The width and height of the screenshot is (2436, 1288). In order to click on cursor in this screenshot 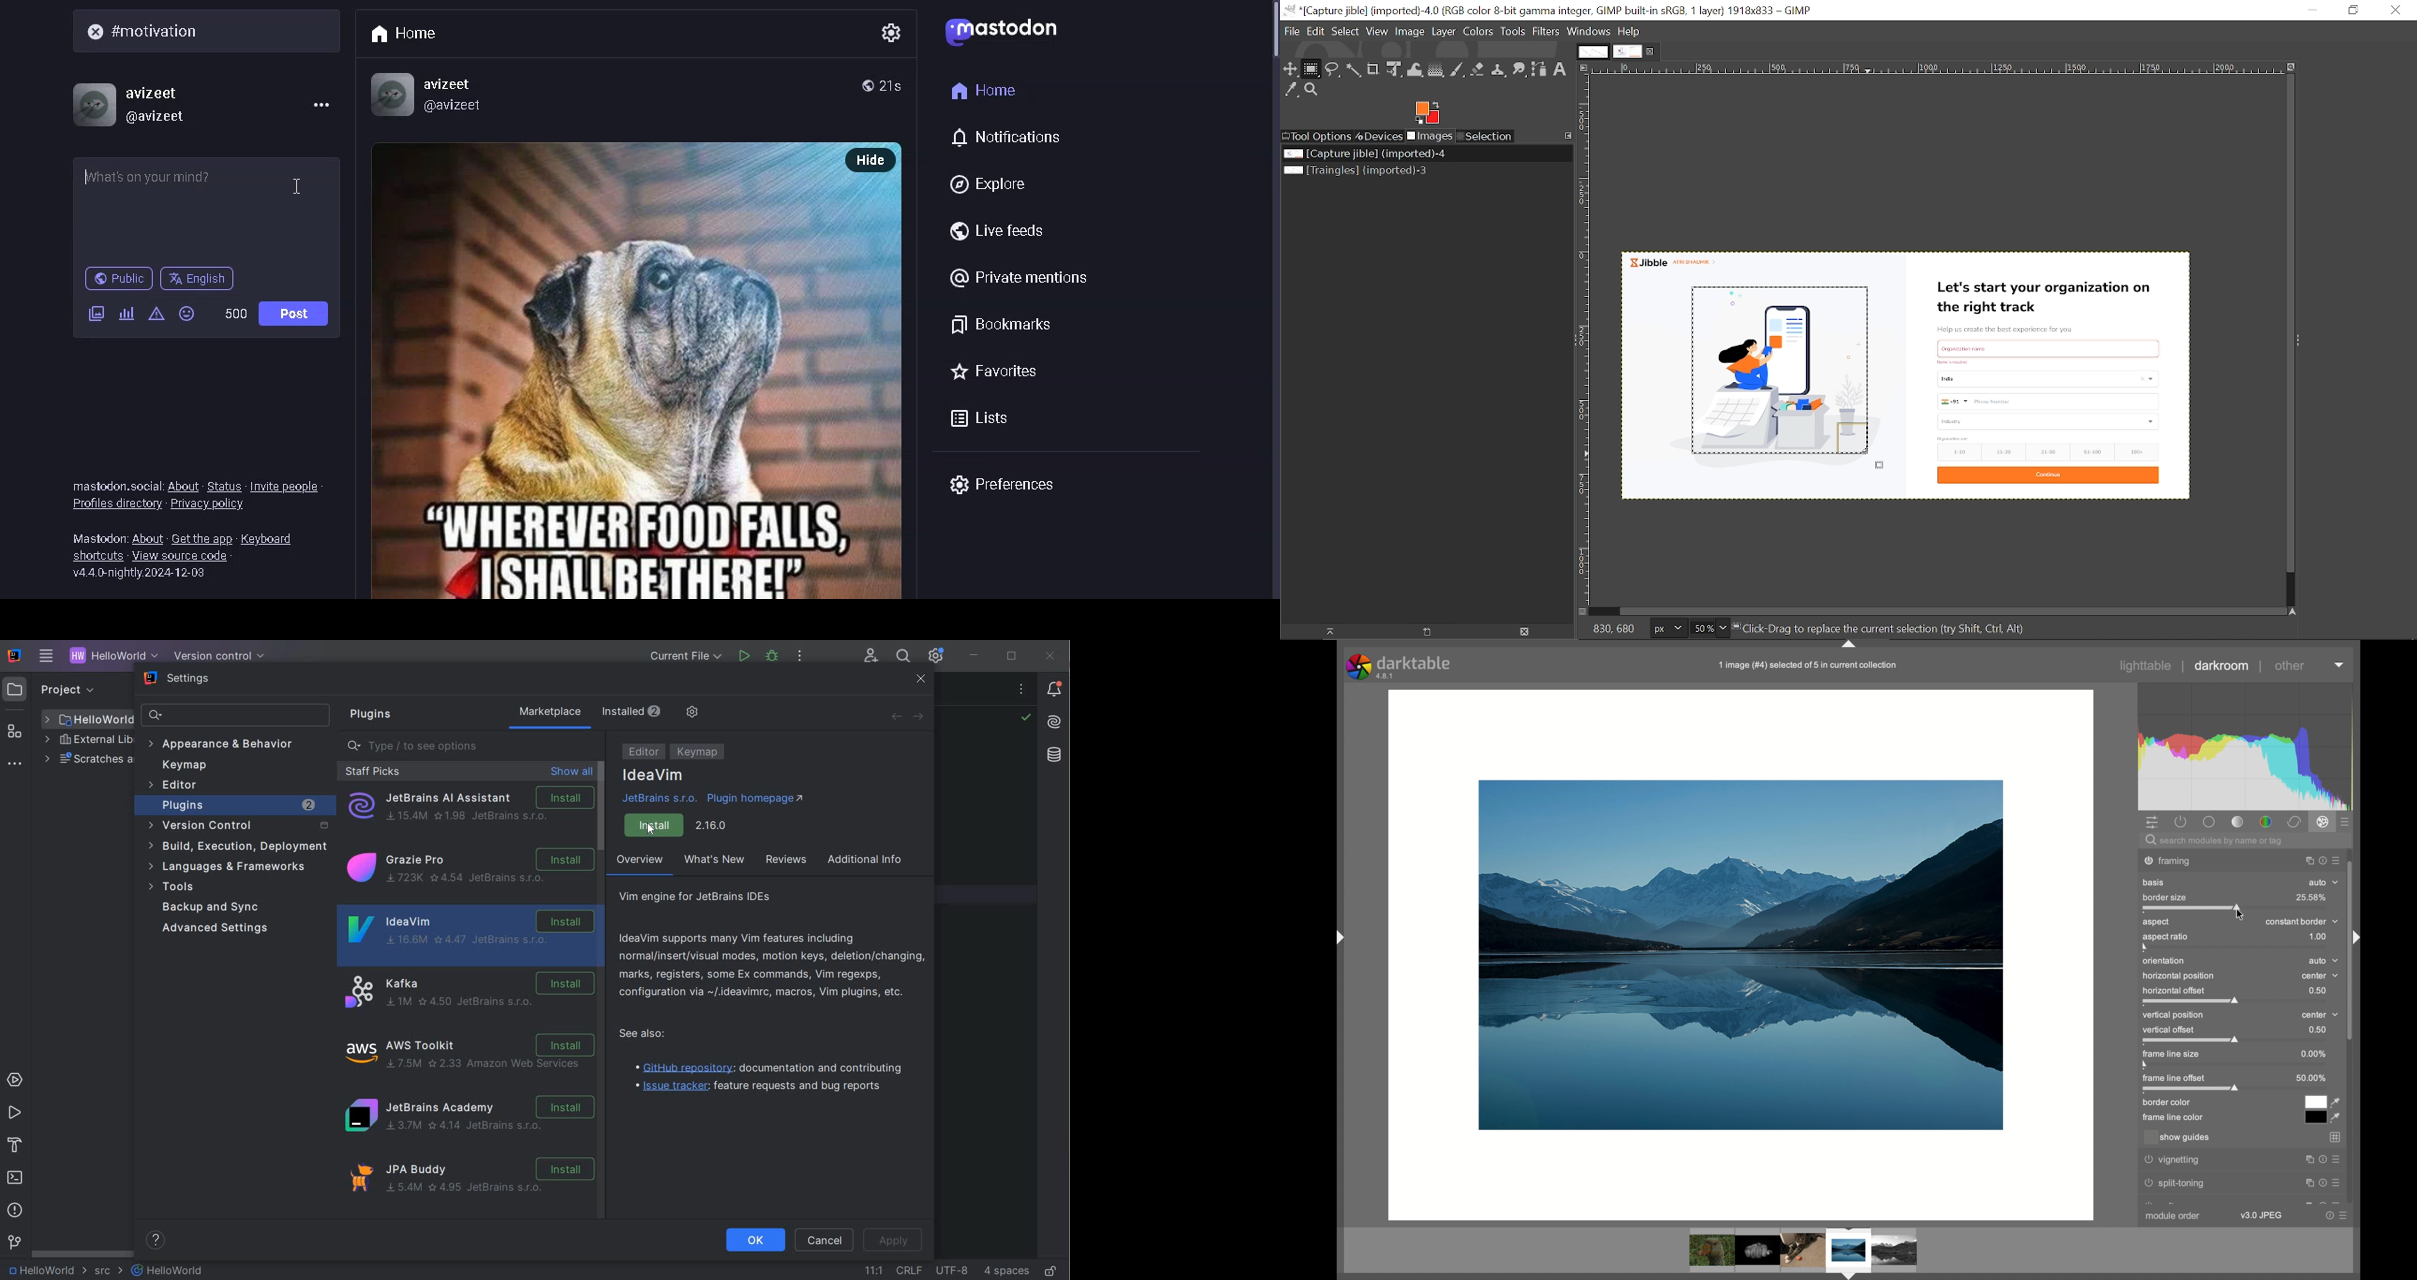, I will do `click(2241, 916)`.